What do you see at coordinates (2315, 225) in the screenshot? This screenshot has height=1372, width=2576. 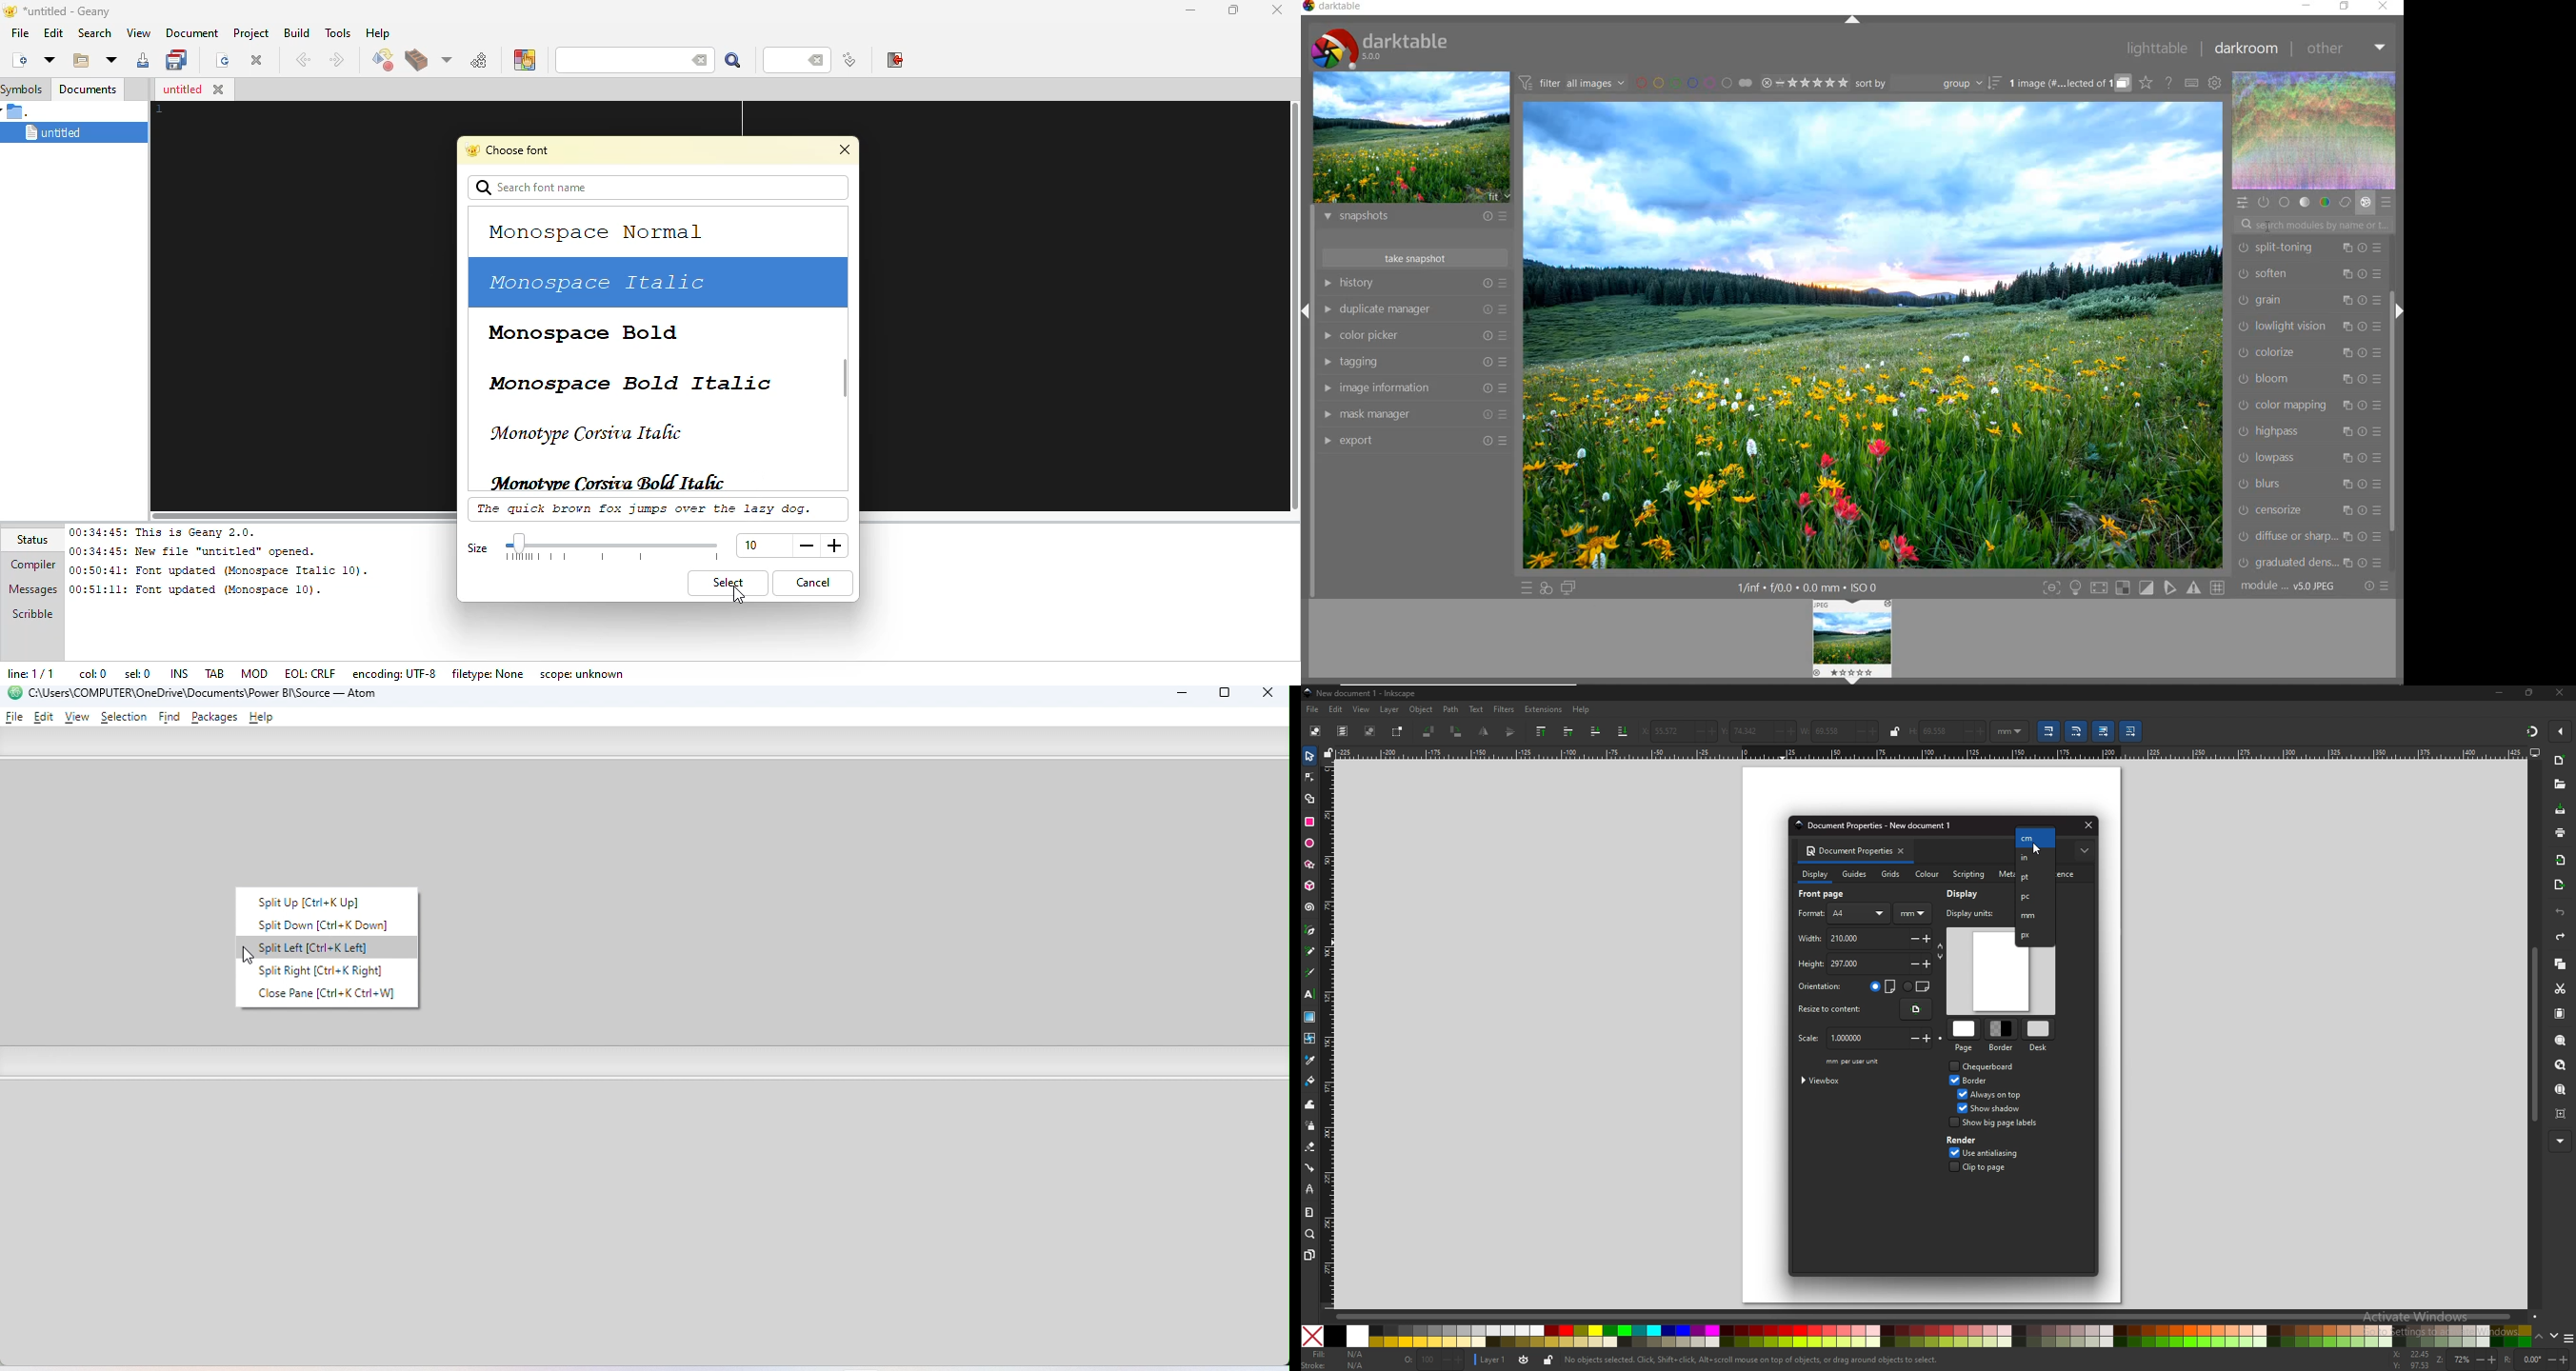 I see `watermark` at bounding box center [2315, 225].